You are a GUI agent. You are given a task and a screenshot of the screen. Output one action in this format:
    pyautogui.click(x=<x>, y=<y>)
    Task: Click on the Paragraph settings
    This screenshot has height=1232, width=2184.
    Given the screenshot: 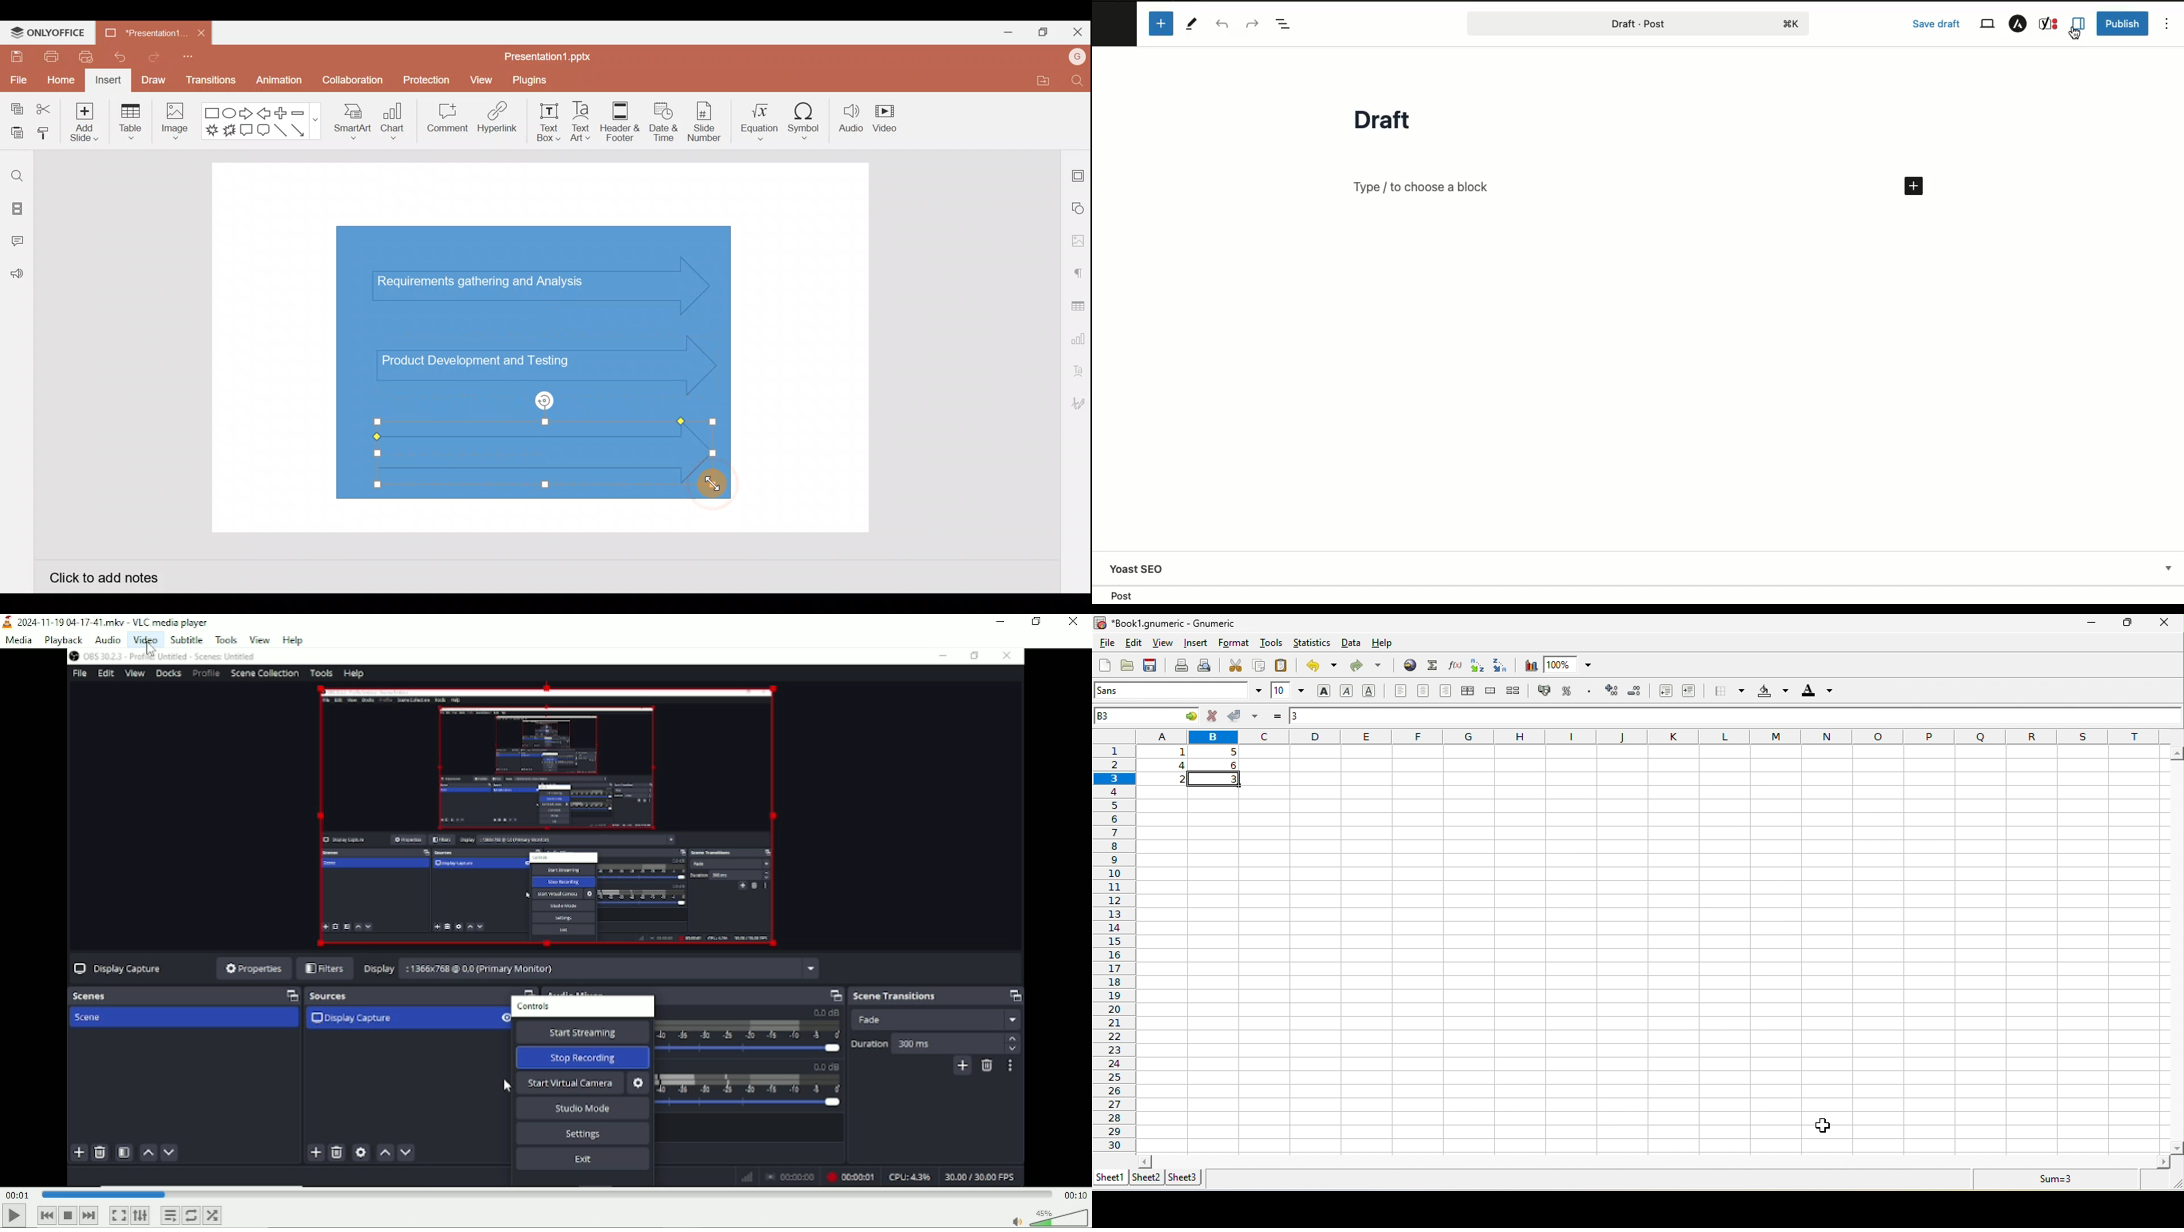 What is the action you would take?
    pyautogui.click(x=1078, y=272)
    